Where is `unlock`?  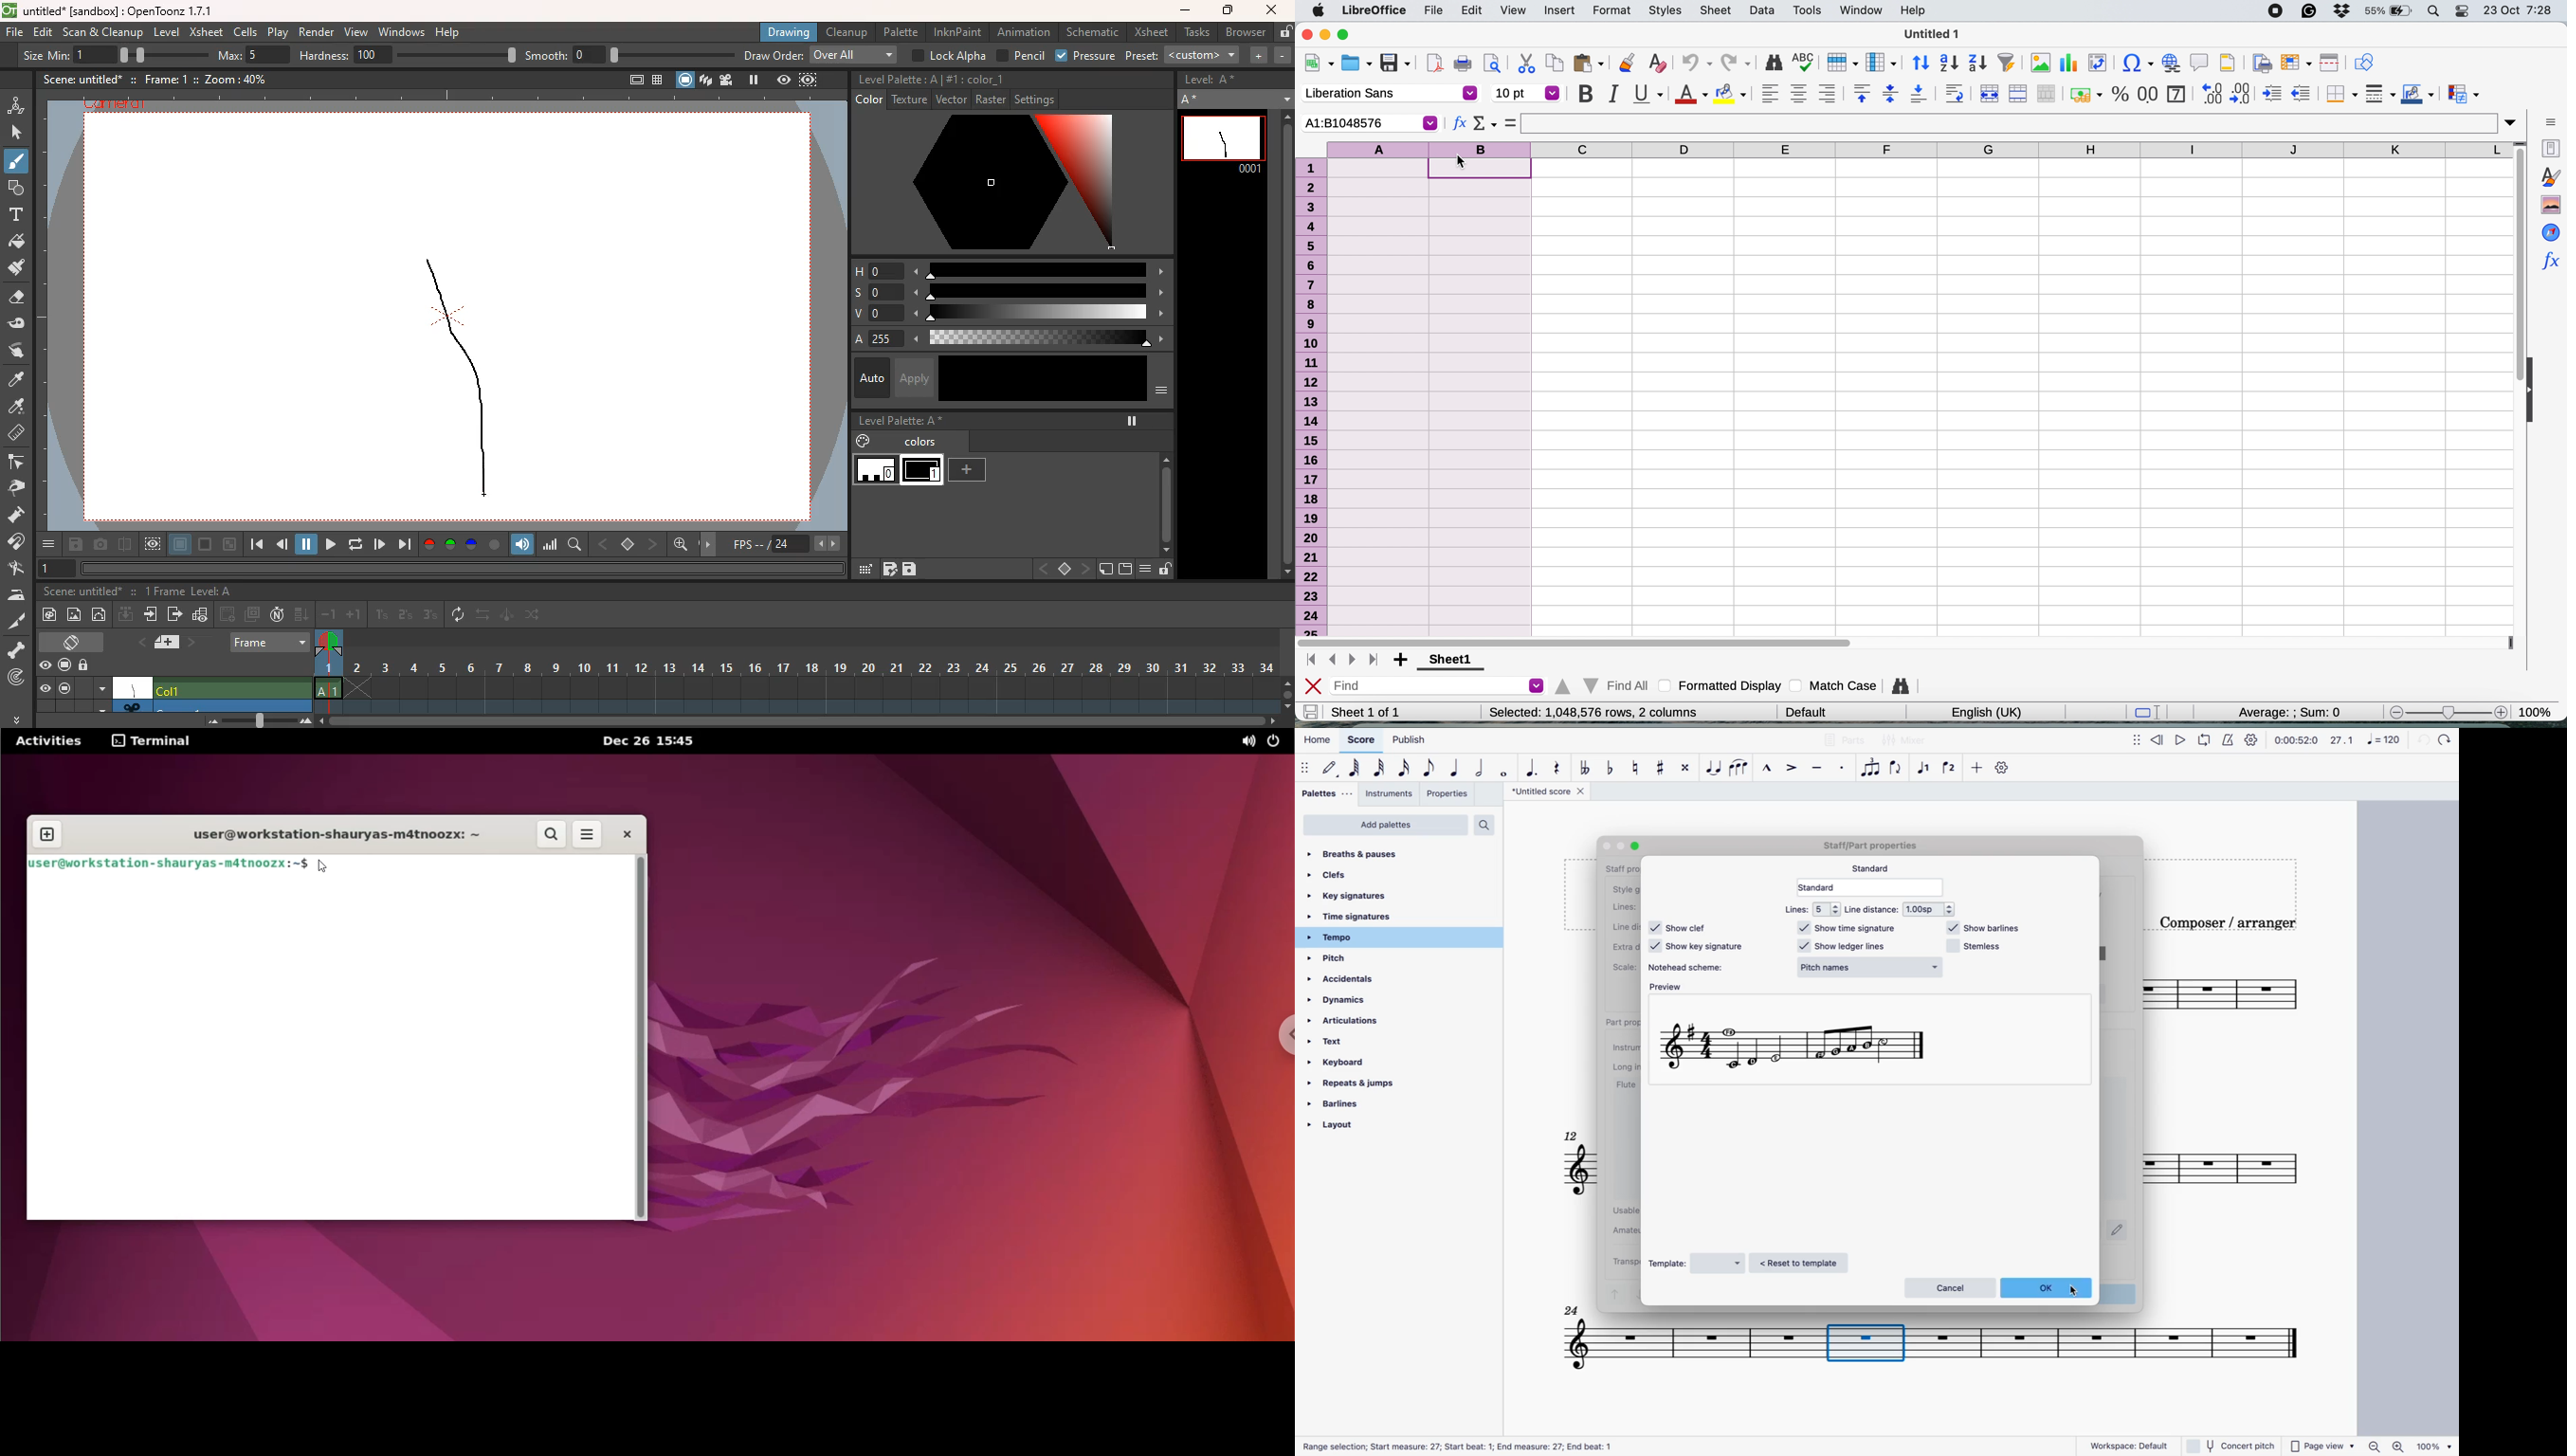
unlock is located at coordinates (87, 664).